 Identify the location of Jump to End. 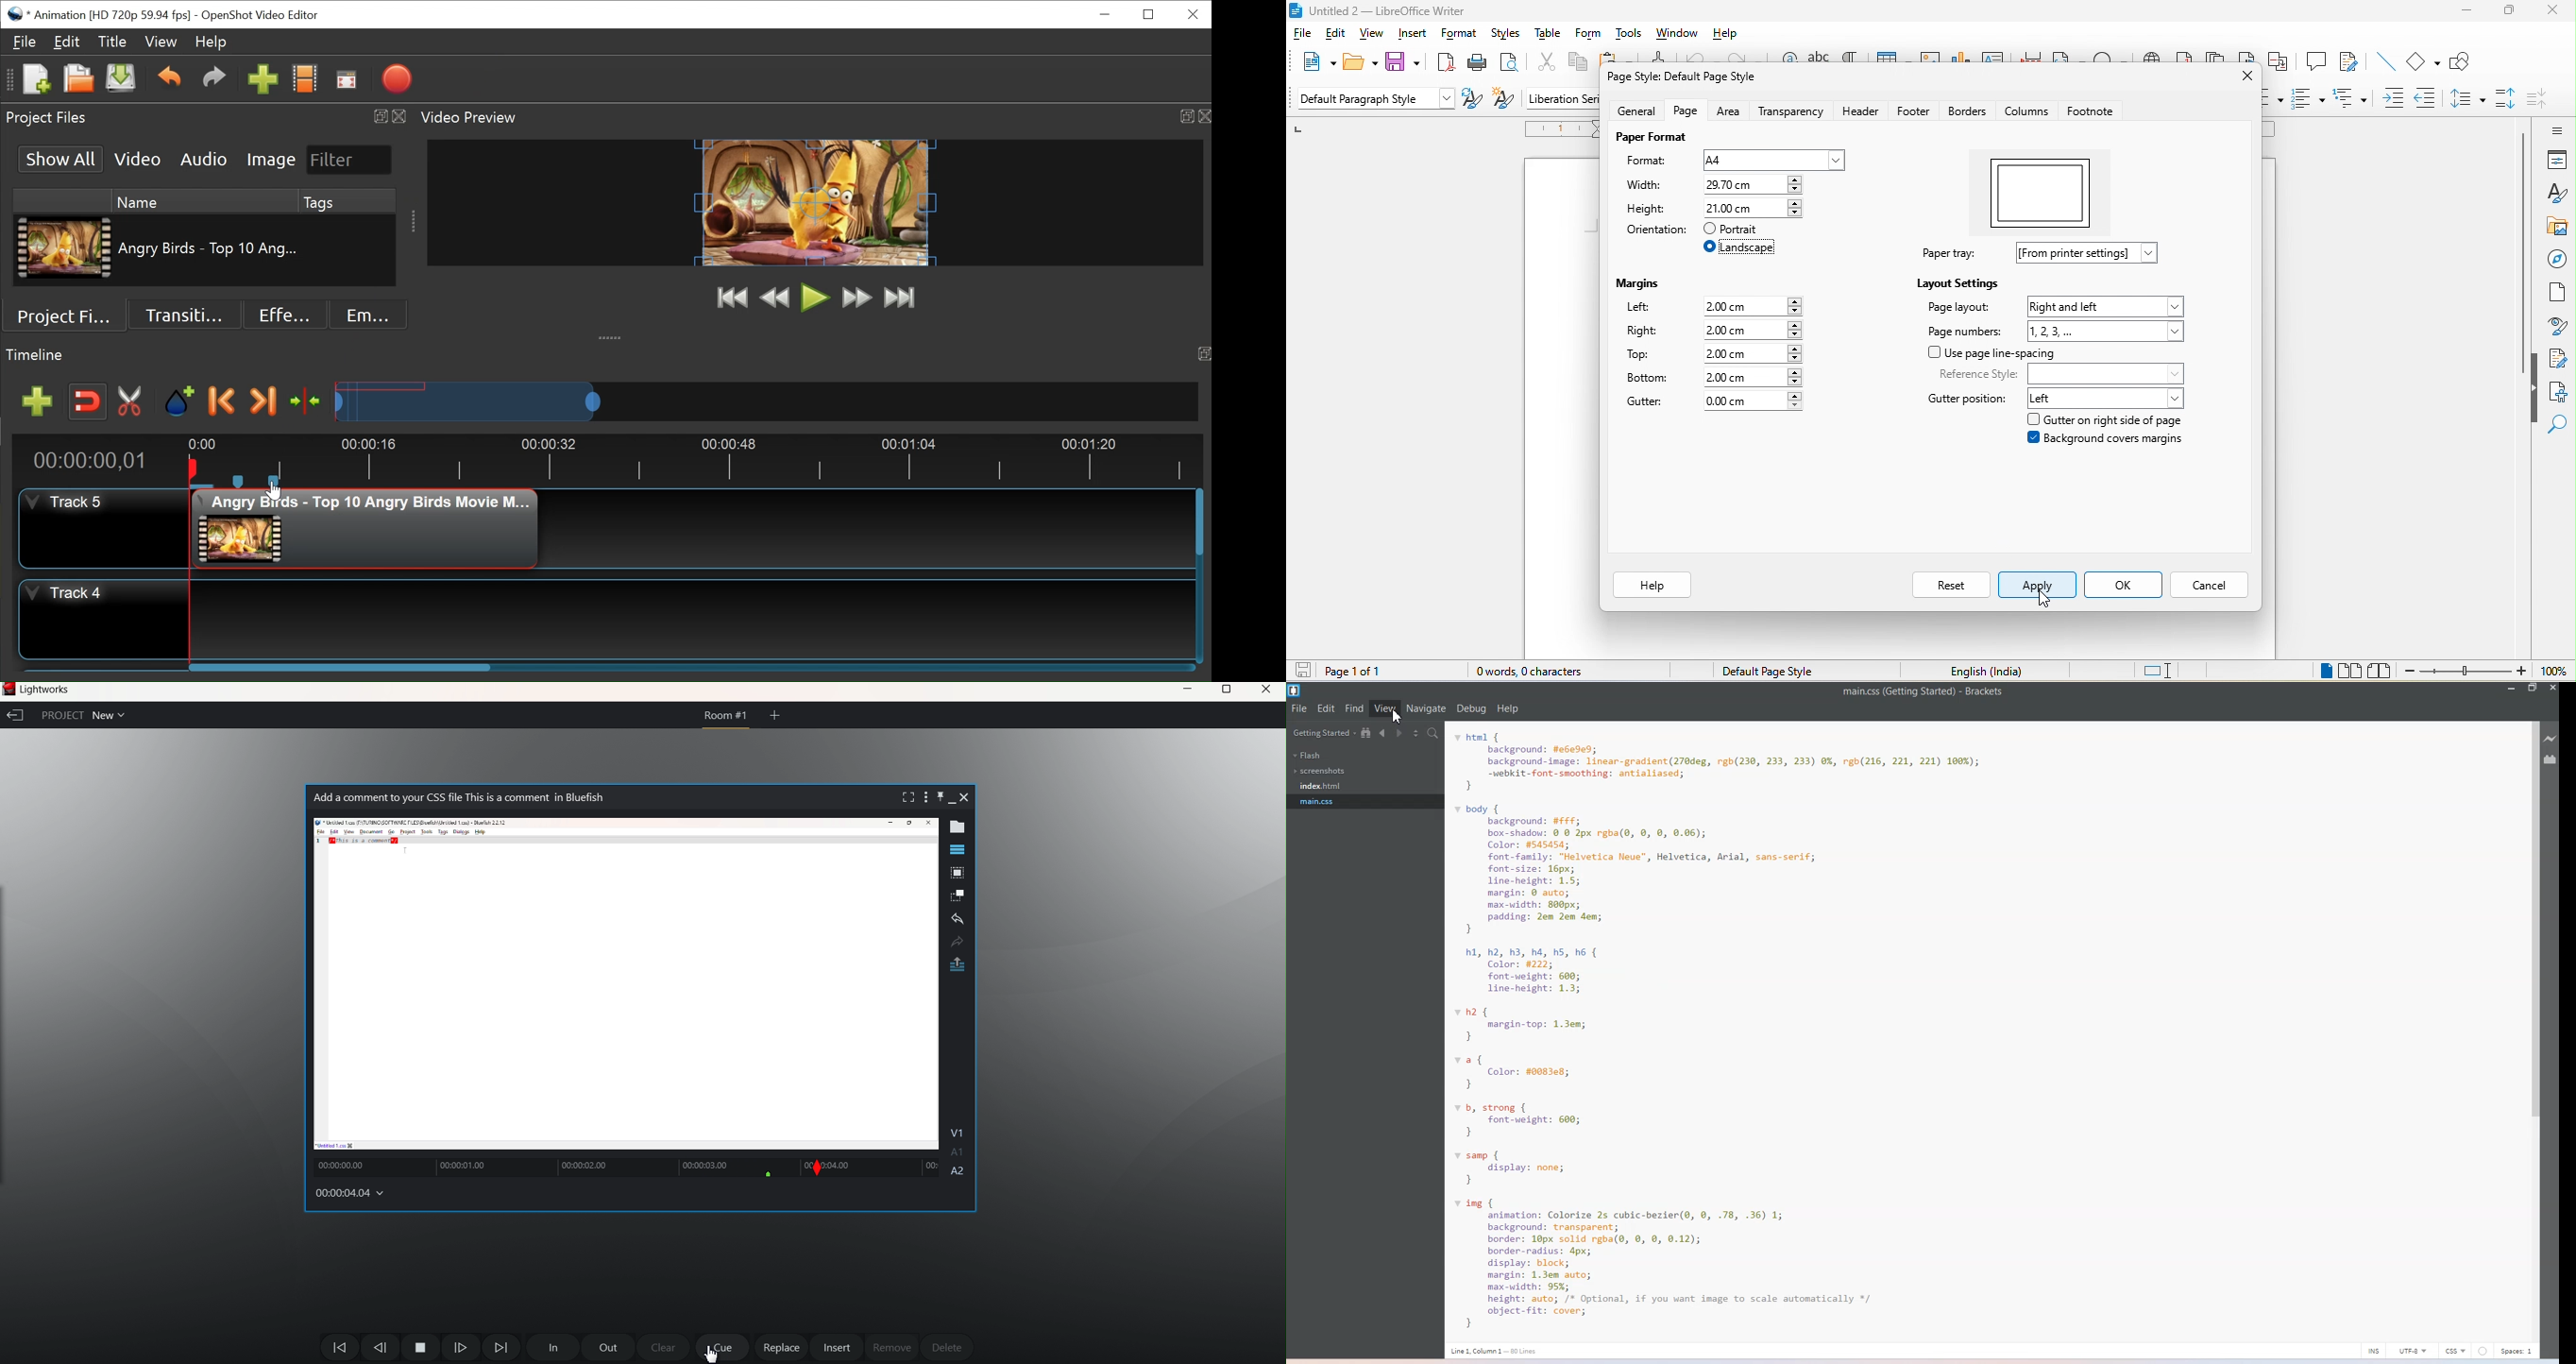
(900, 297).